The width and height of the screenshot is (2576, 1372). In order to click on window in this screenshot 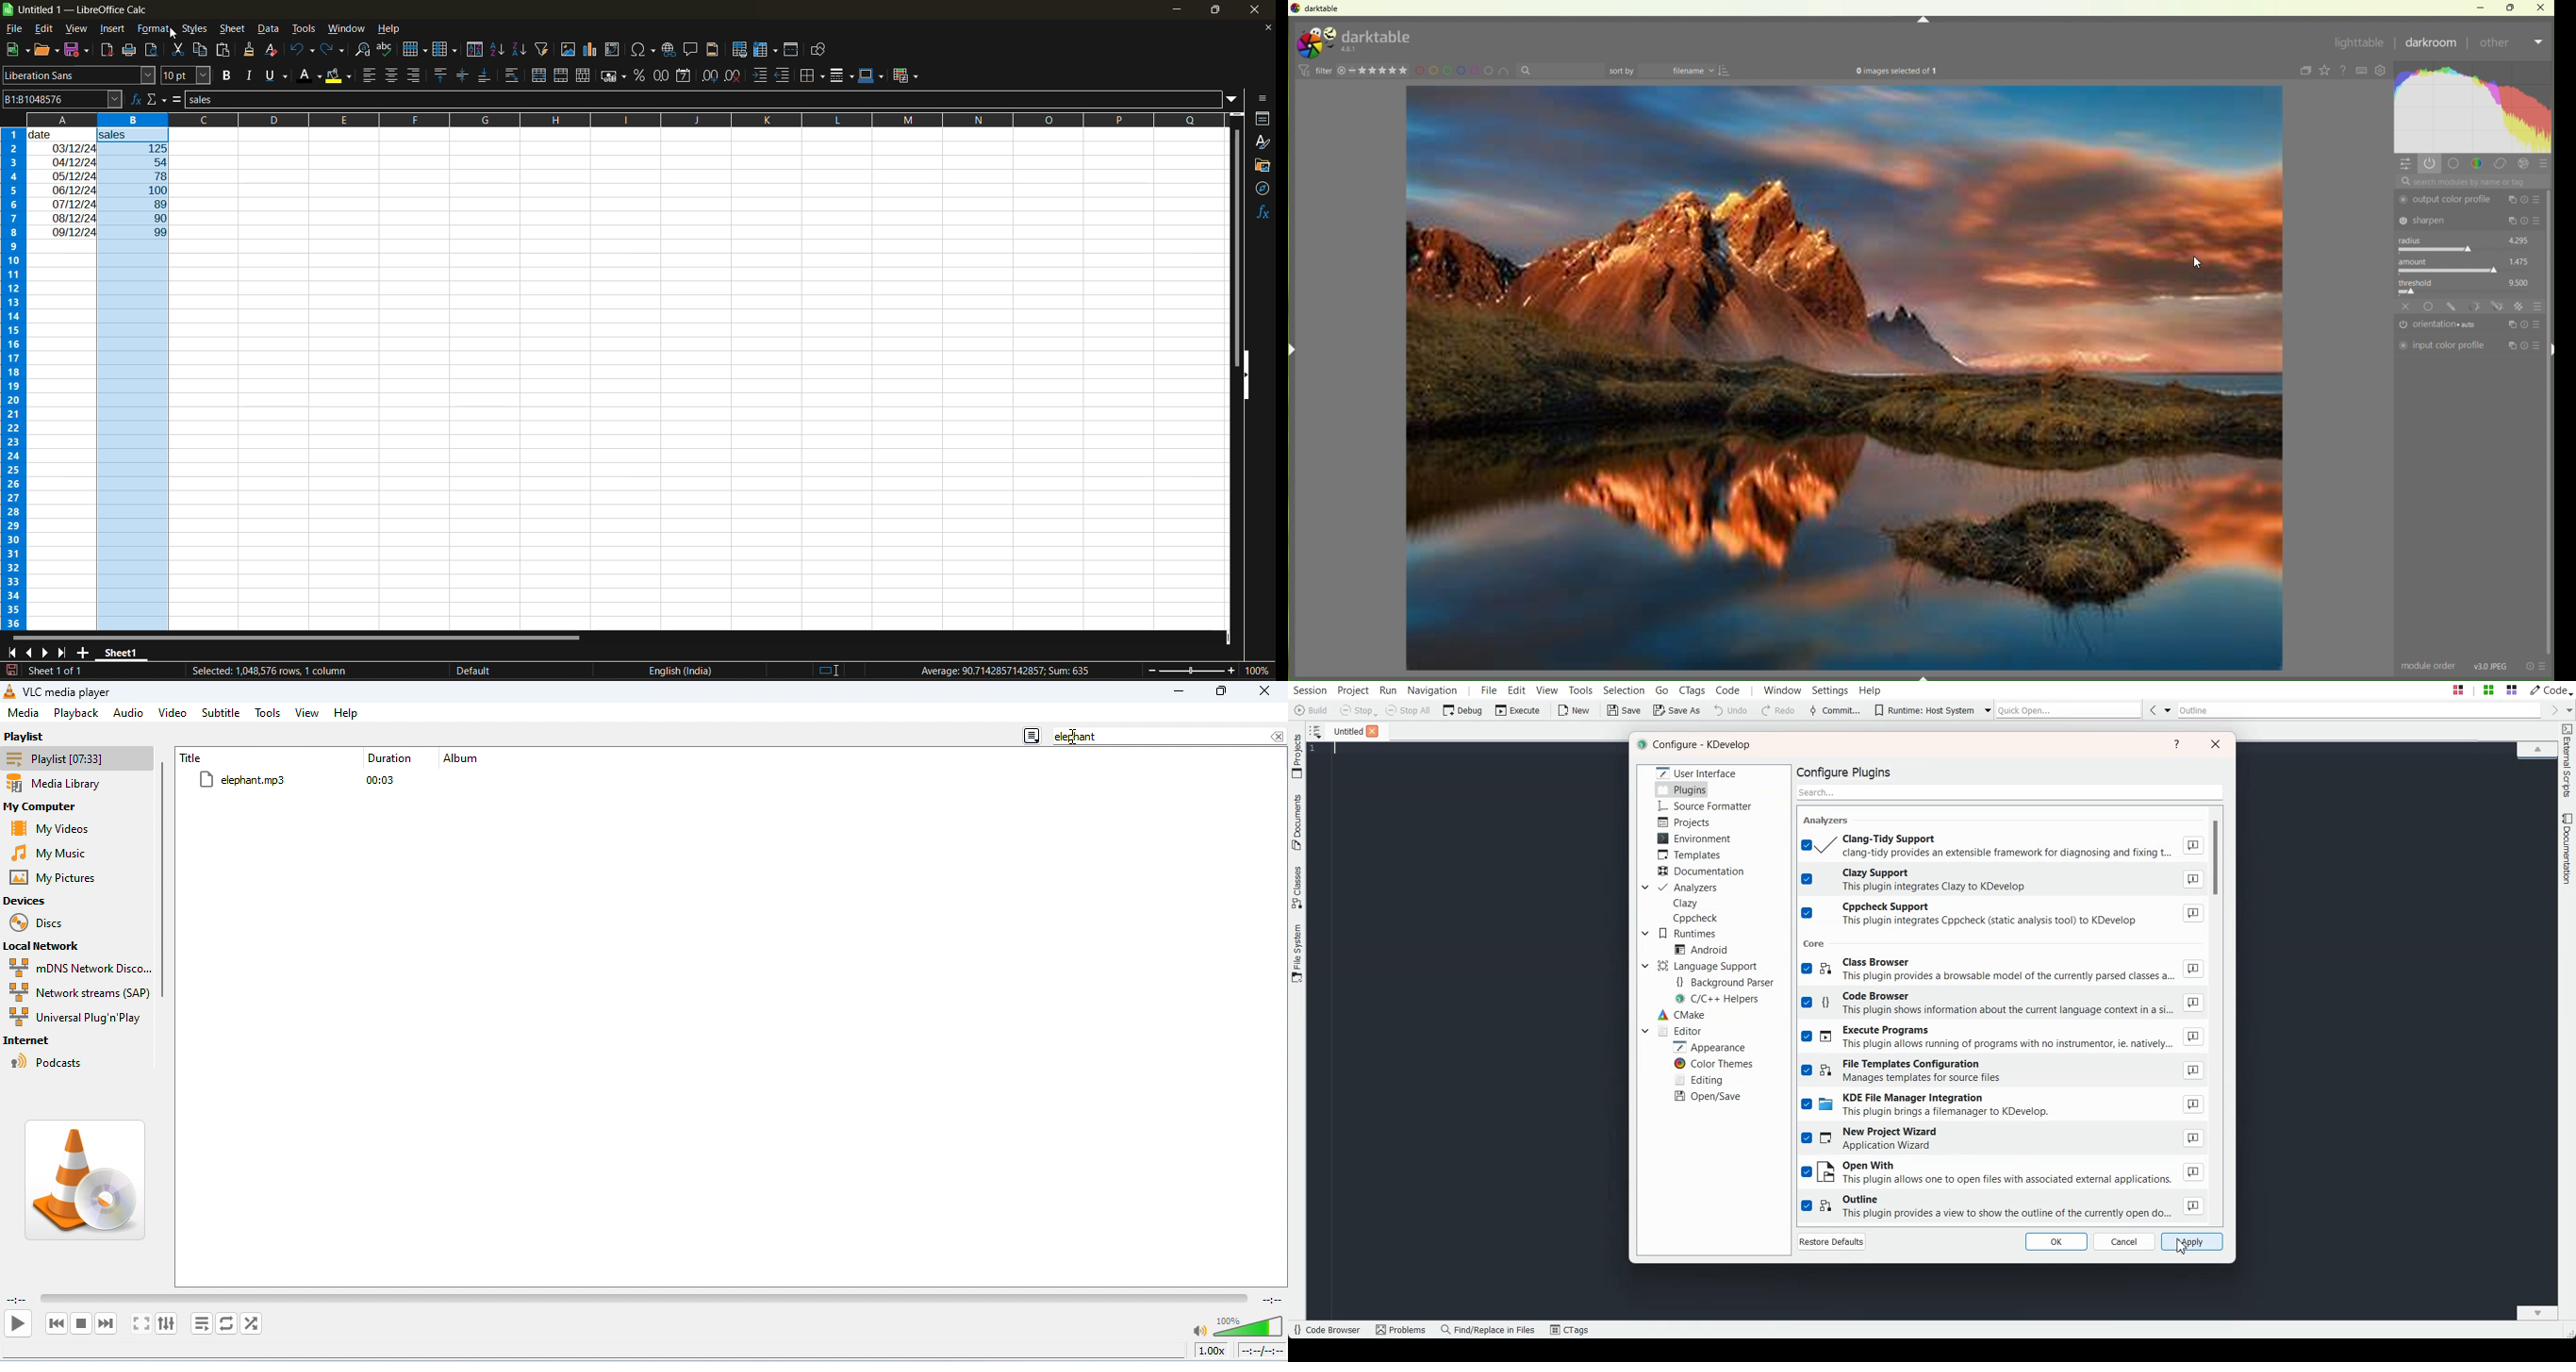, I will do `click(346, 30)`.